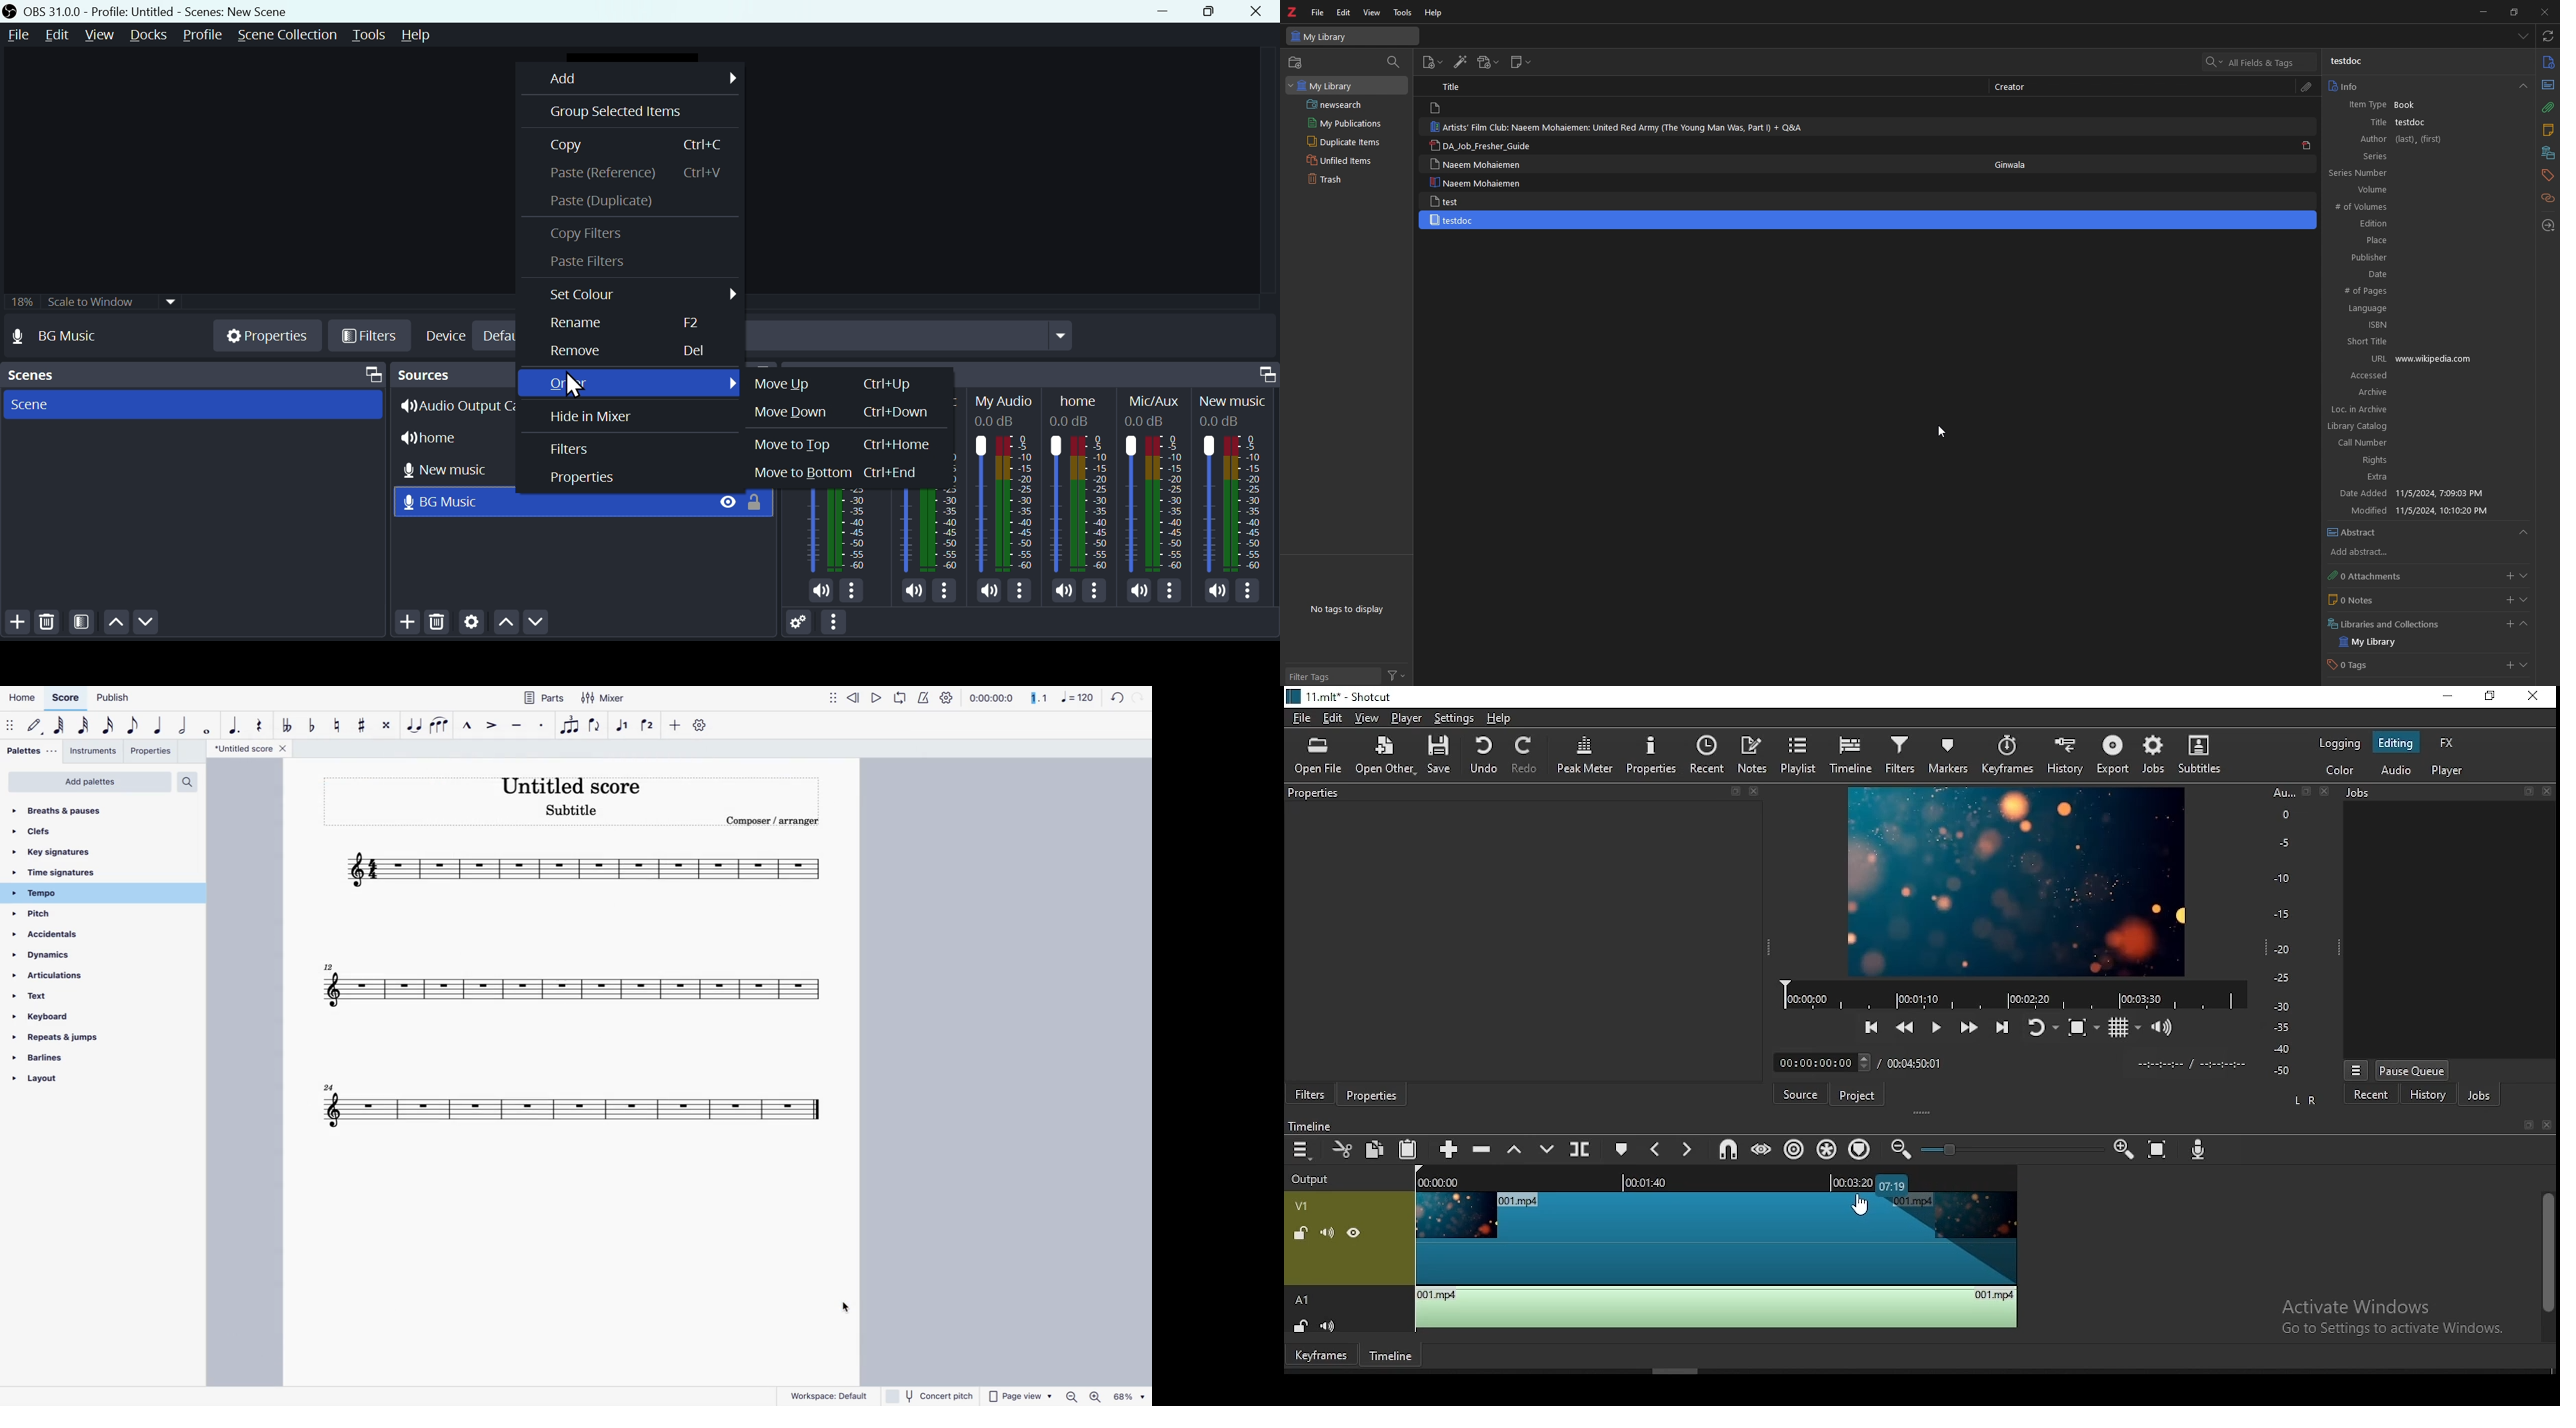 The height and width of the screenshot is (1428, 2576). What do you see at coordinates (2018, 165) in the screenshot?
I see `Ginwala` at bounding box center [2018, 165].